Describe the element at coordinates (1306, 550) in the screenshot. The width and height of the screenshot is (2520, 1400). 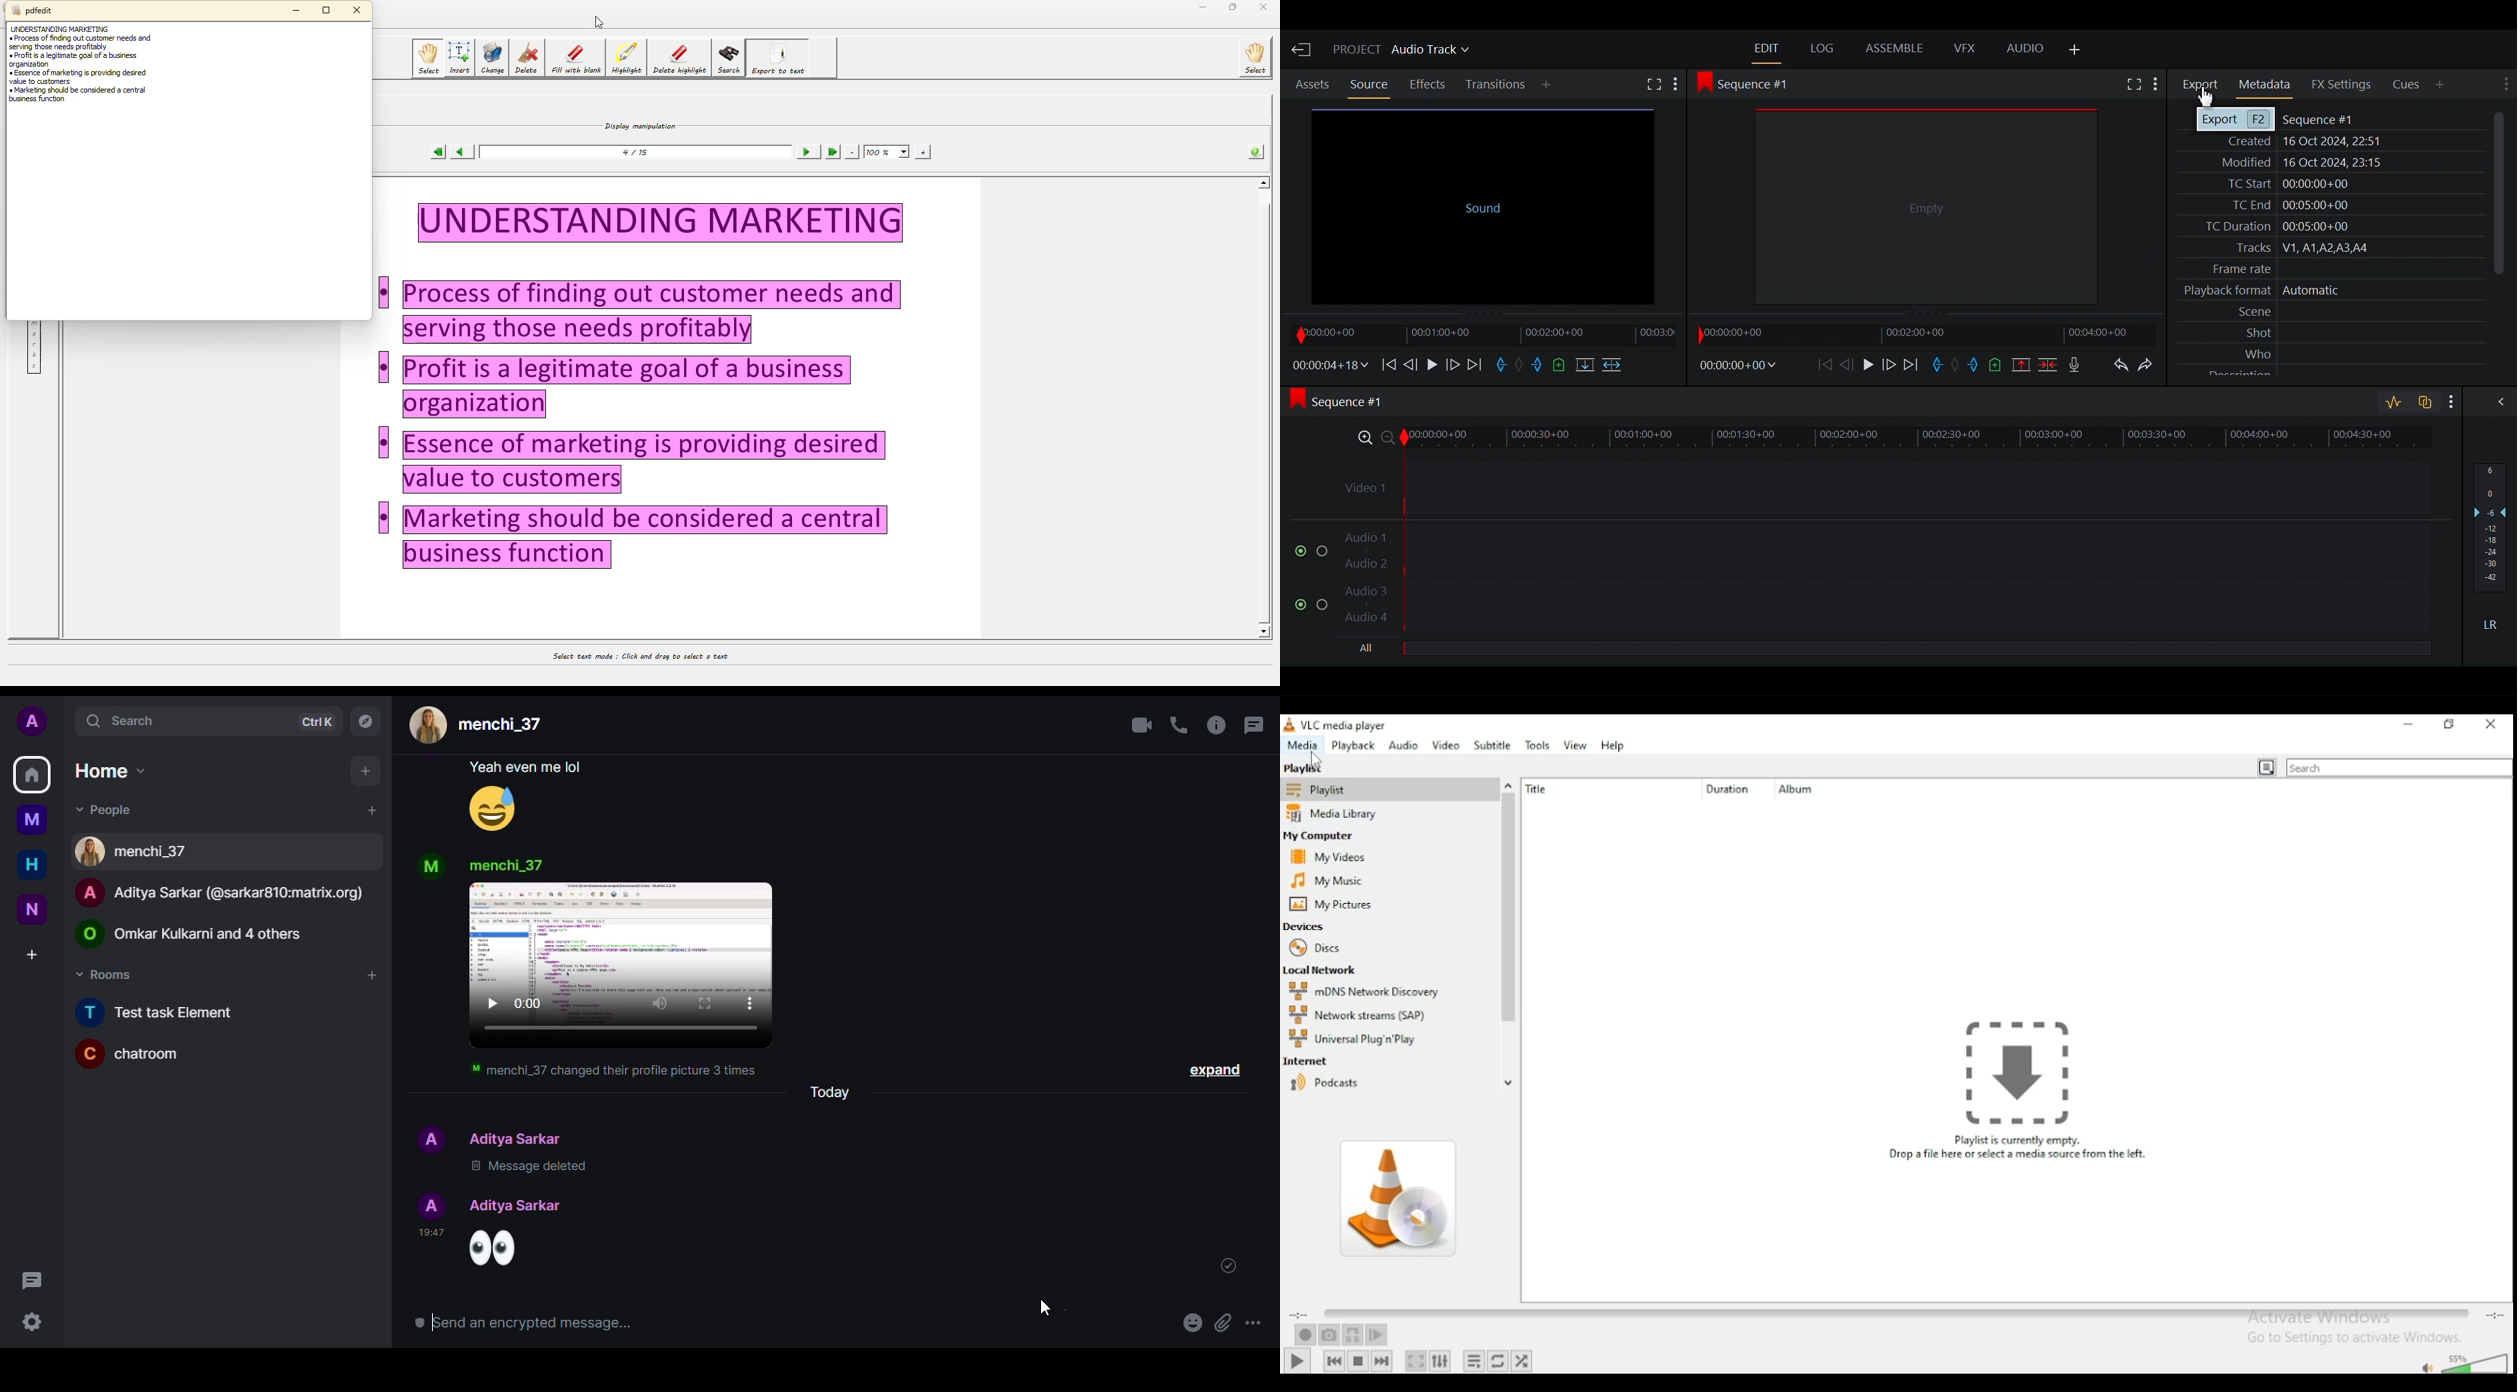
I see `Enable/Disable` at that location.